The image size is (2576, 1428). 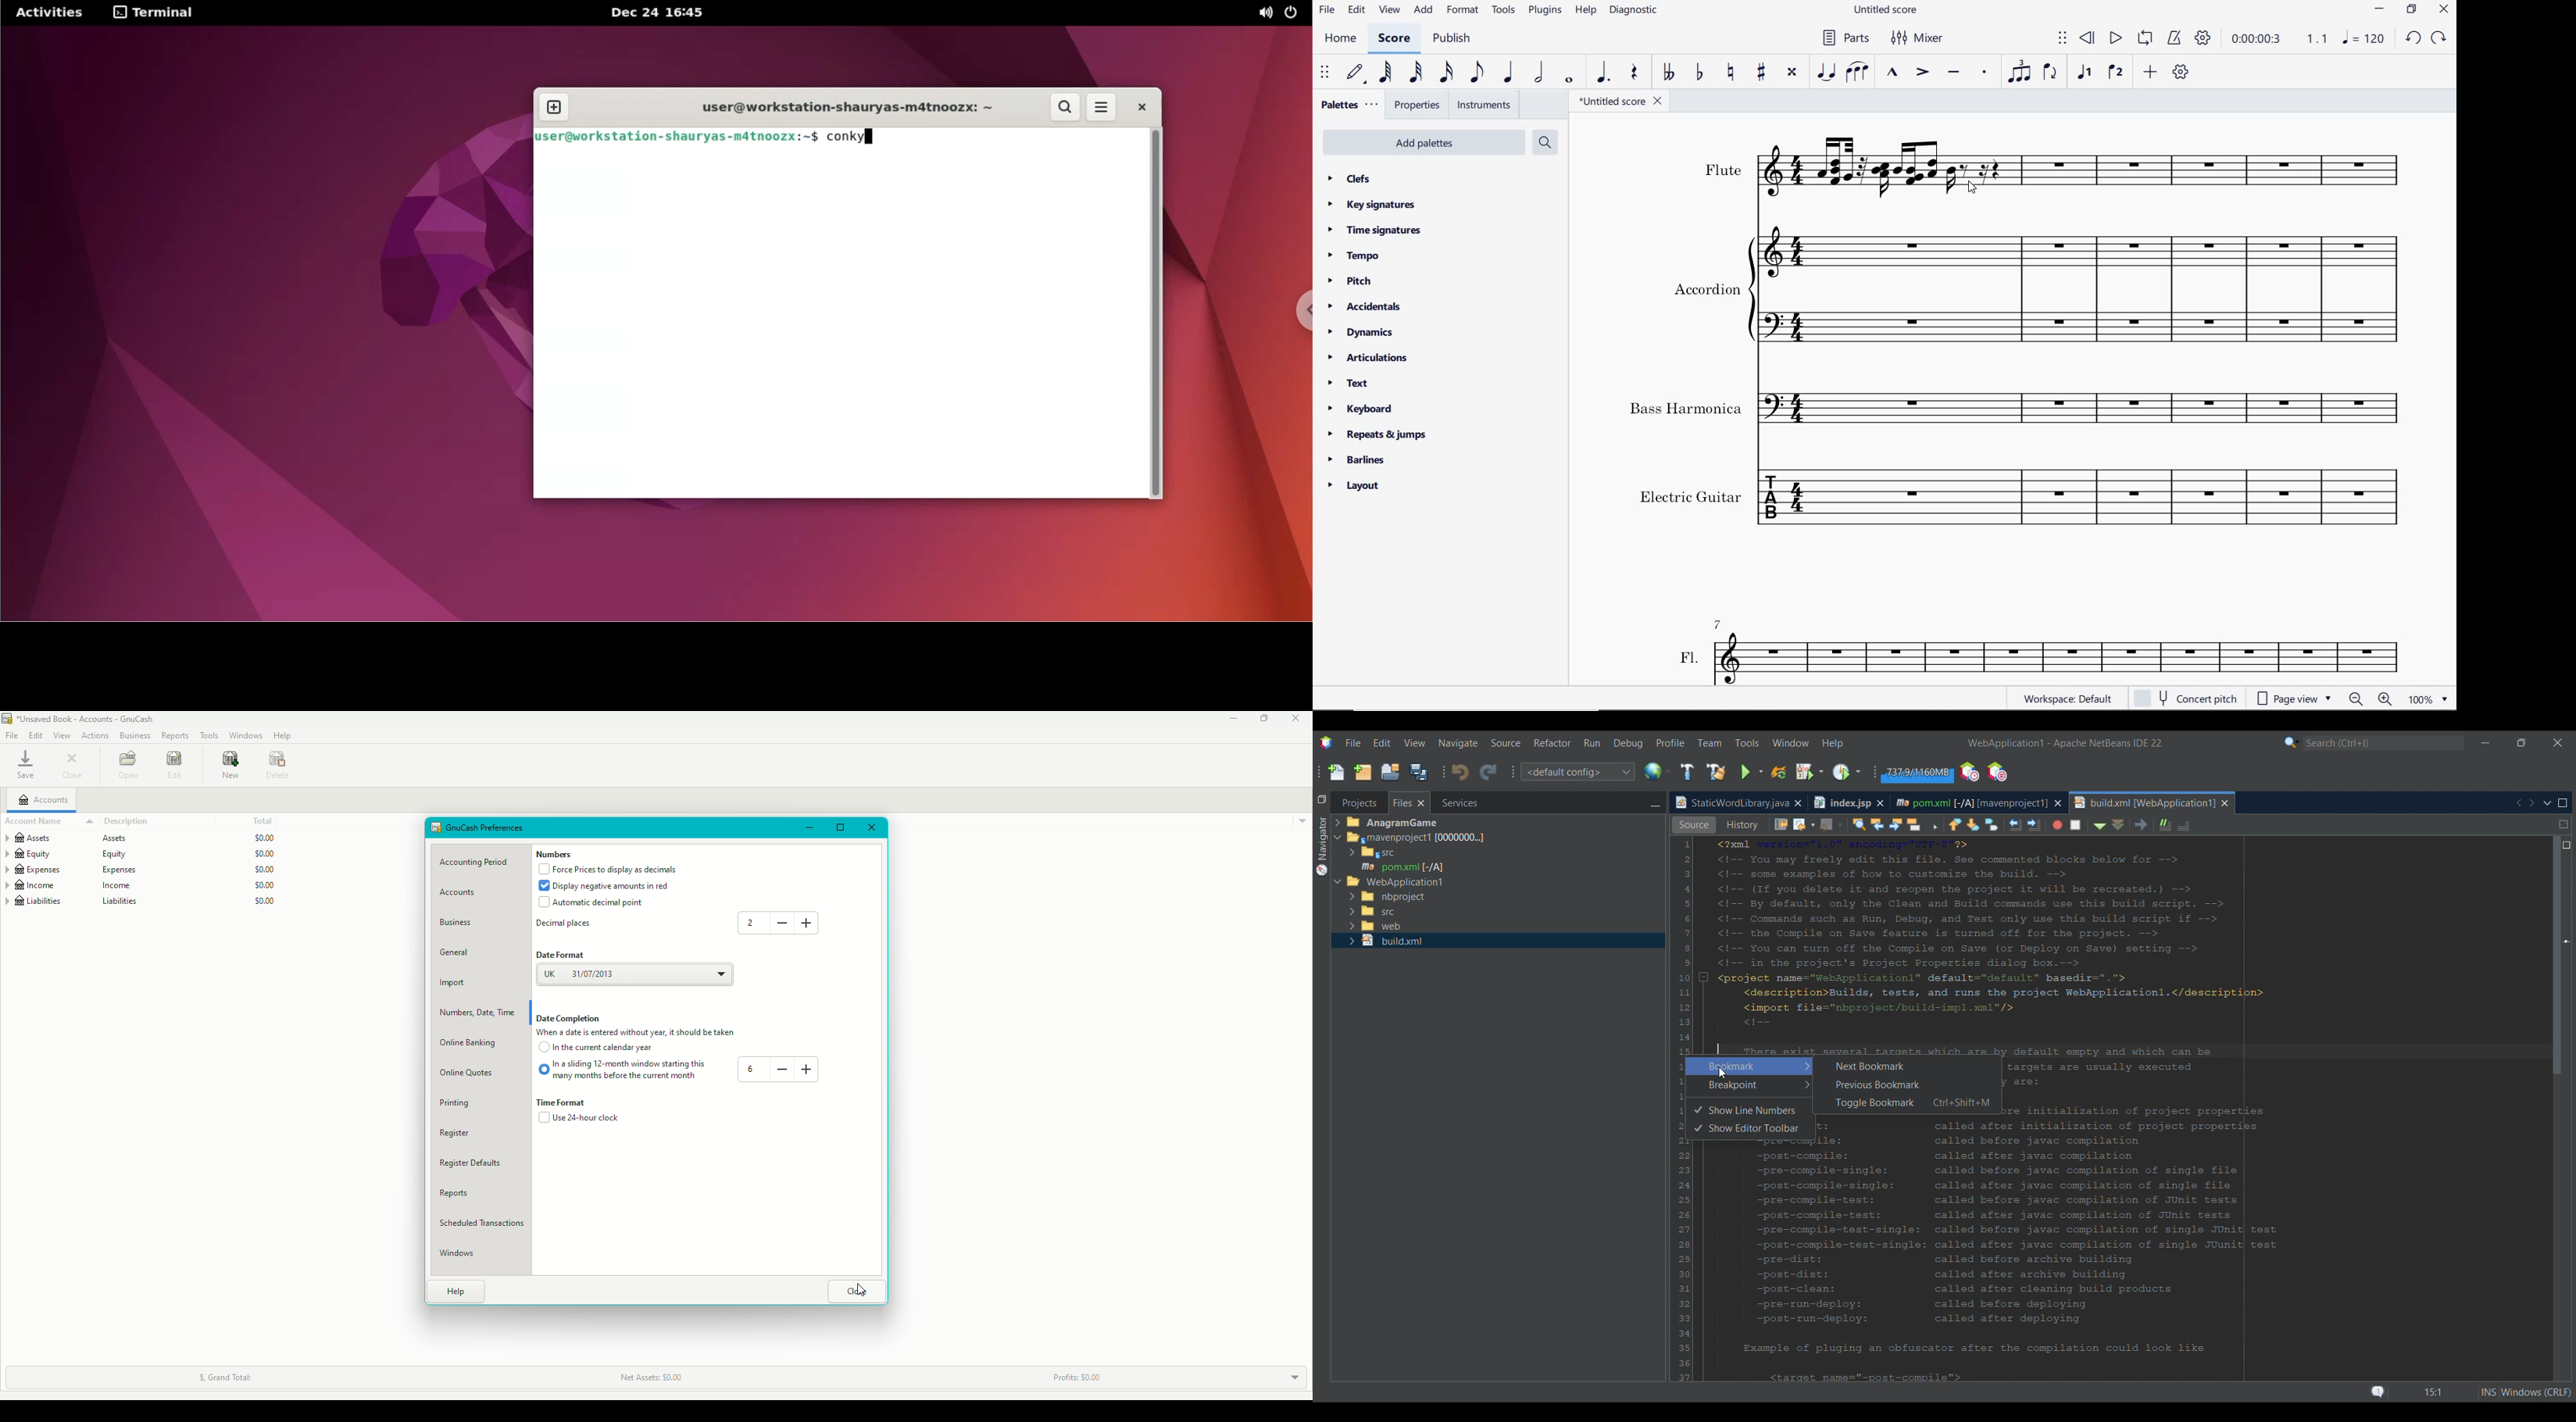 What do you see at coordinates (1348, 280) in the screenshot?
I see `pitch` at bounding box center [1348, 280].